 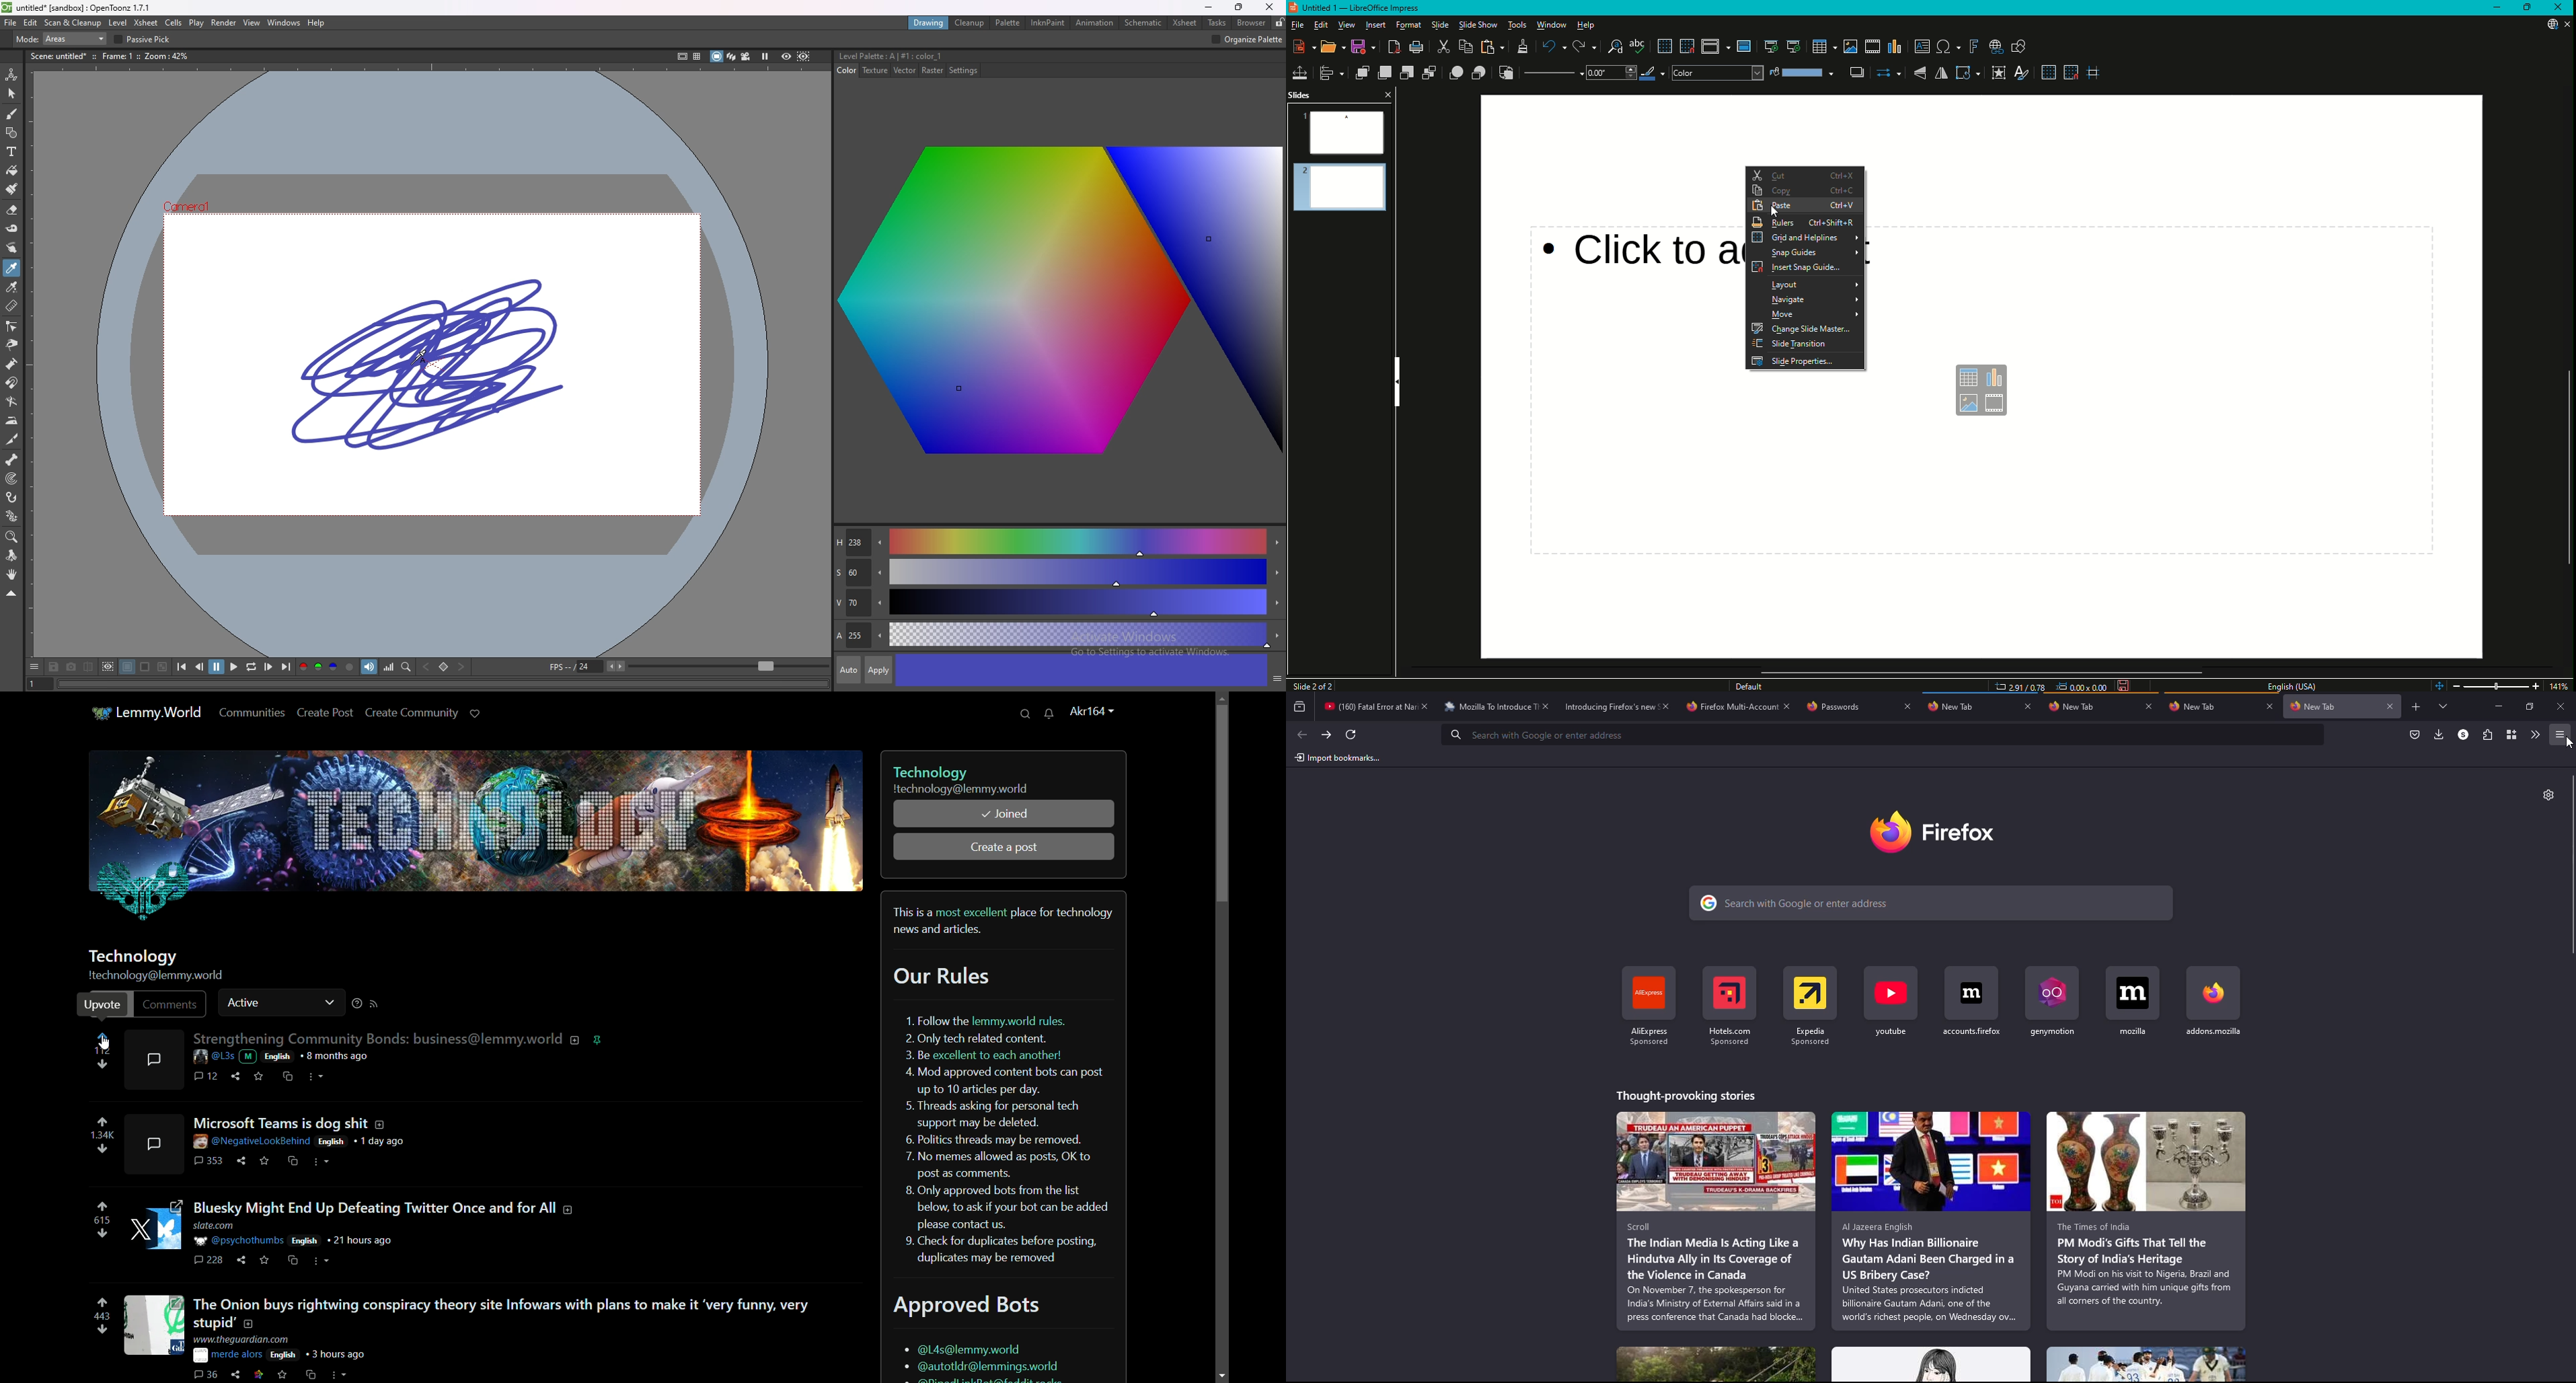 I want to click on account, so click(x=2463, y=735).